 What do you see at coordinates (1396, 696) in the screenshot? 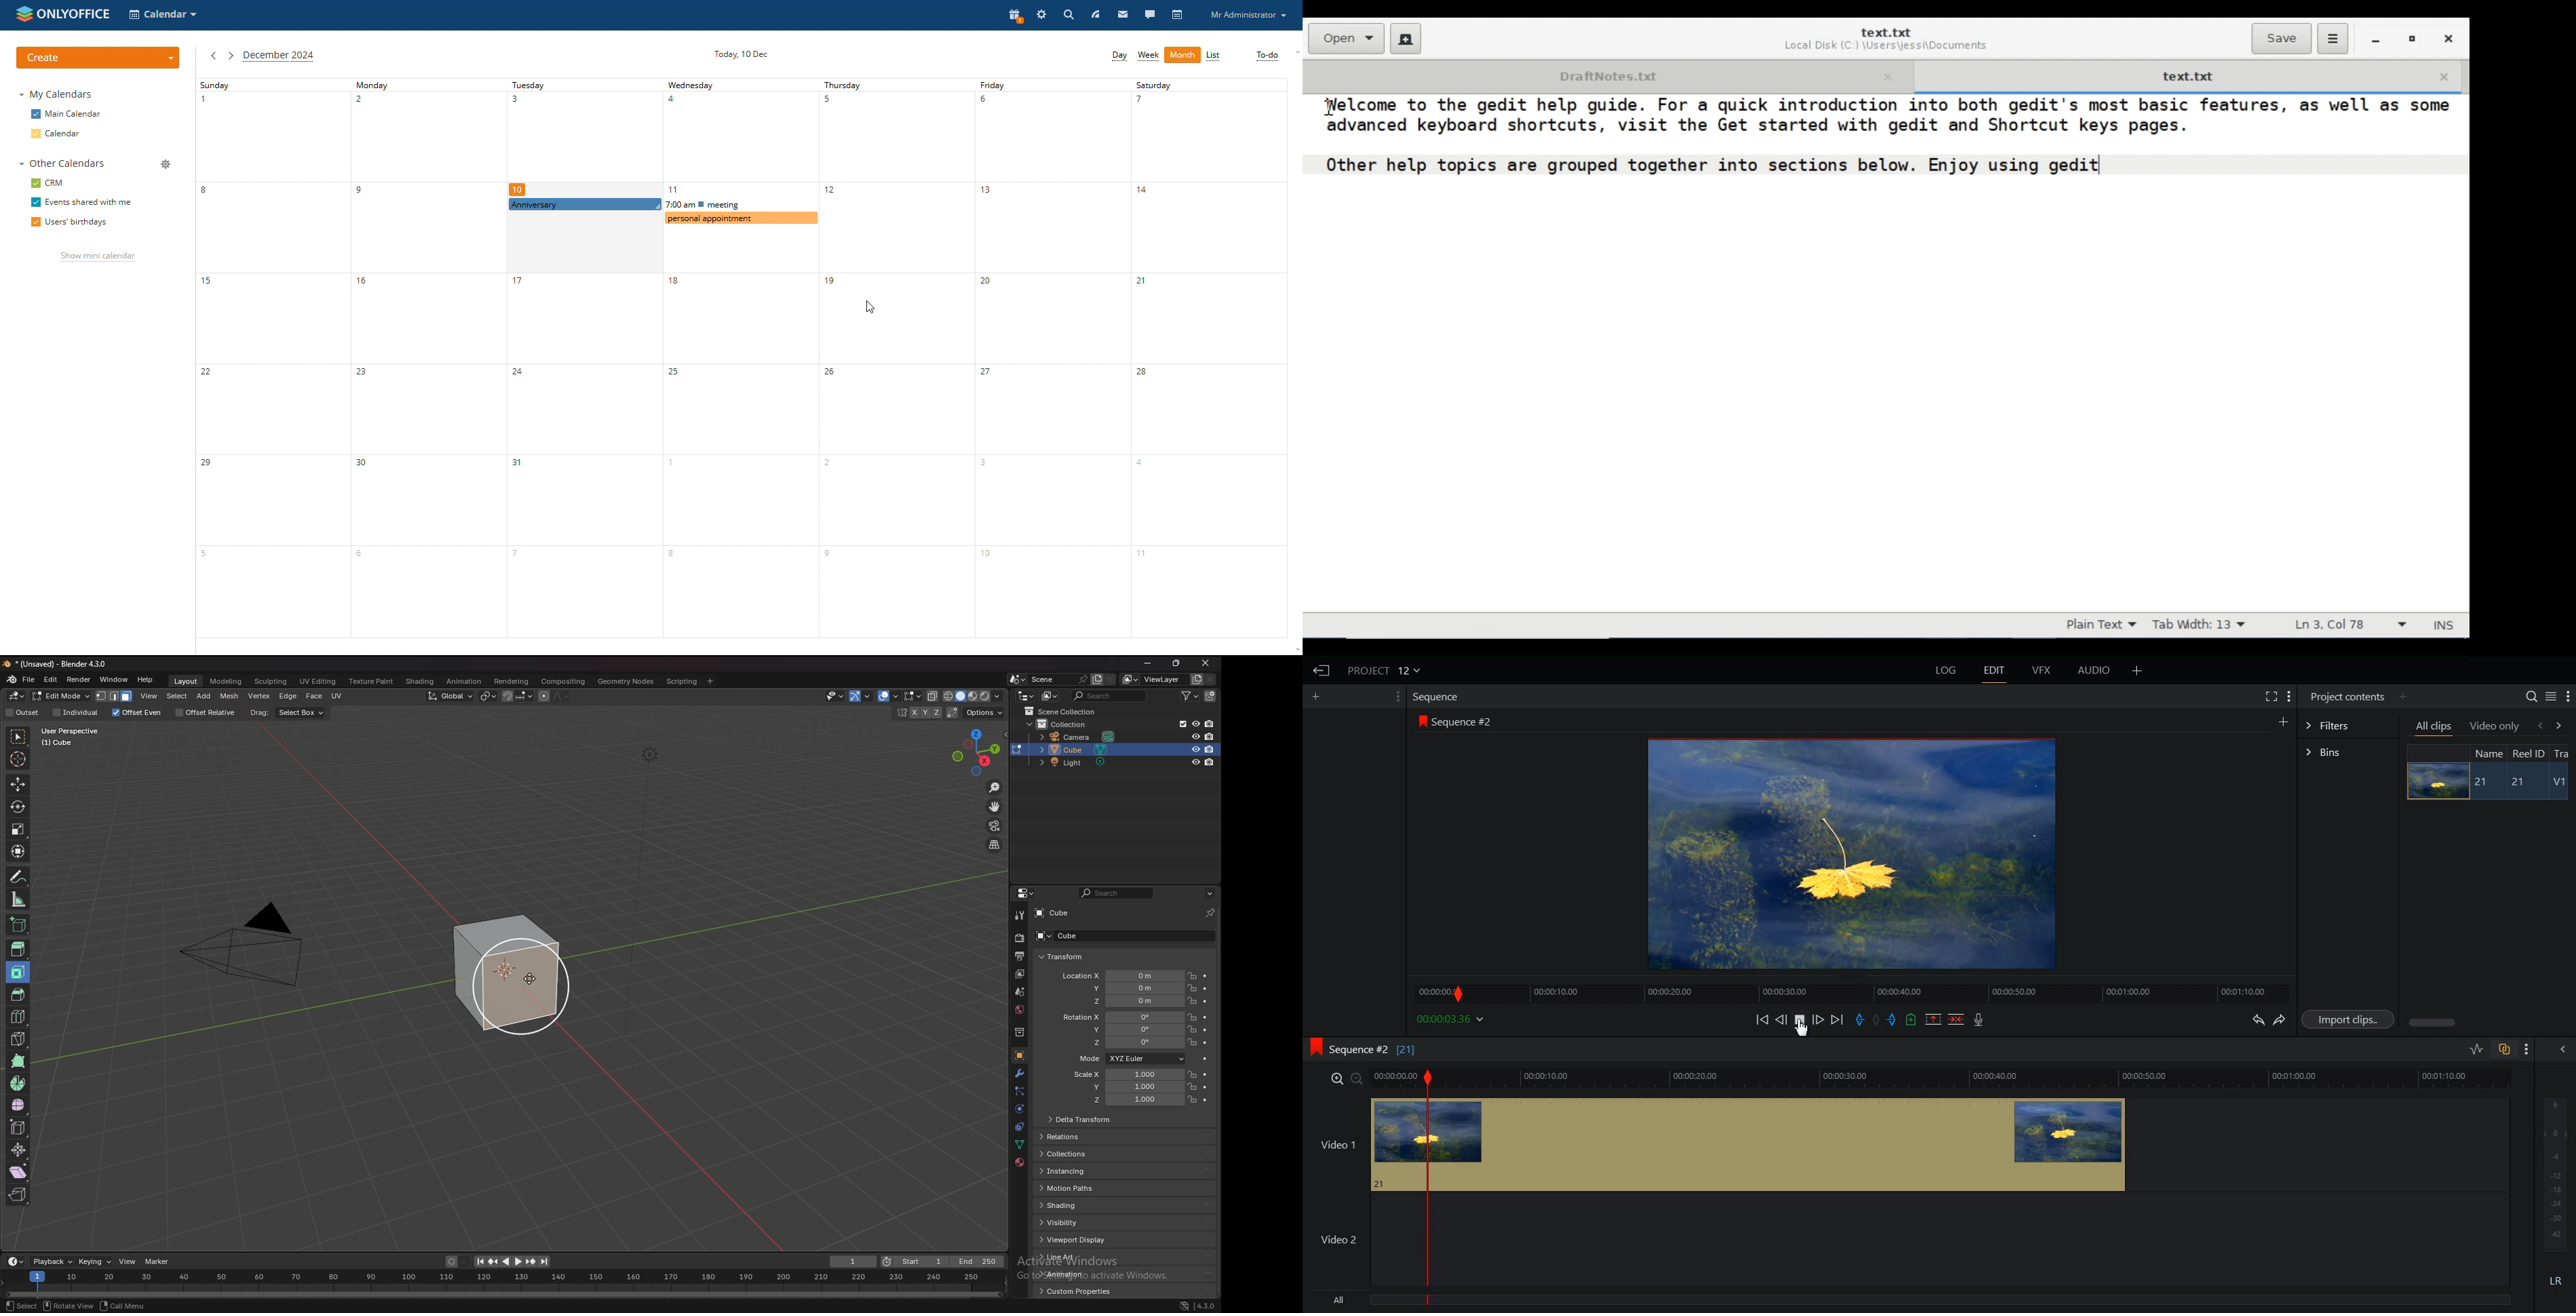
I see `Show setting menu` at bounding box center [1396, 696].